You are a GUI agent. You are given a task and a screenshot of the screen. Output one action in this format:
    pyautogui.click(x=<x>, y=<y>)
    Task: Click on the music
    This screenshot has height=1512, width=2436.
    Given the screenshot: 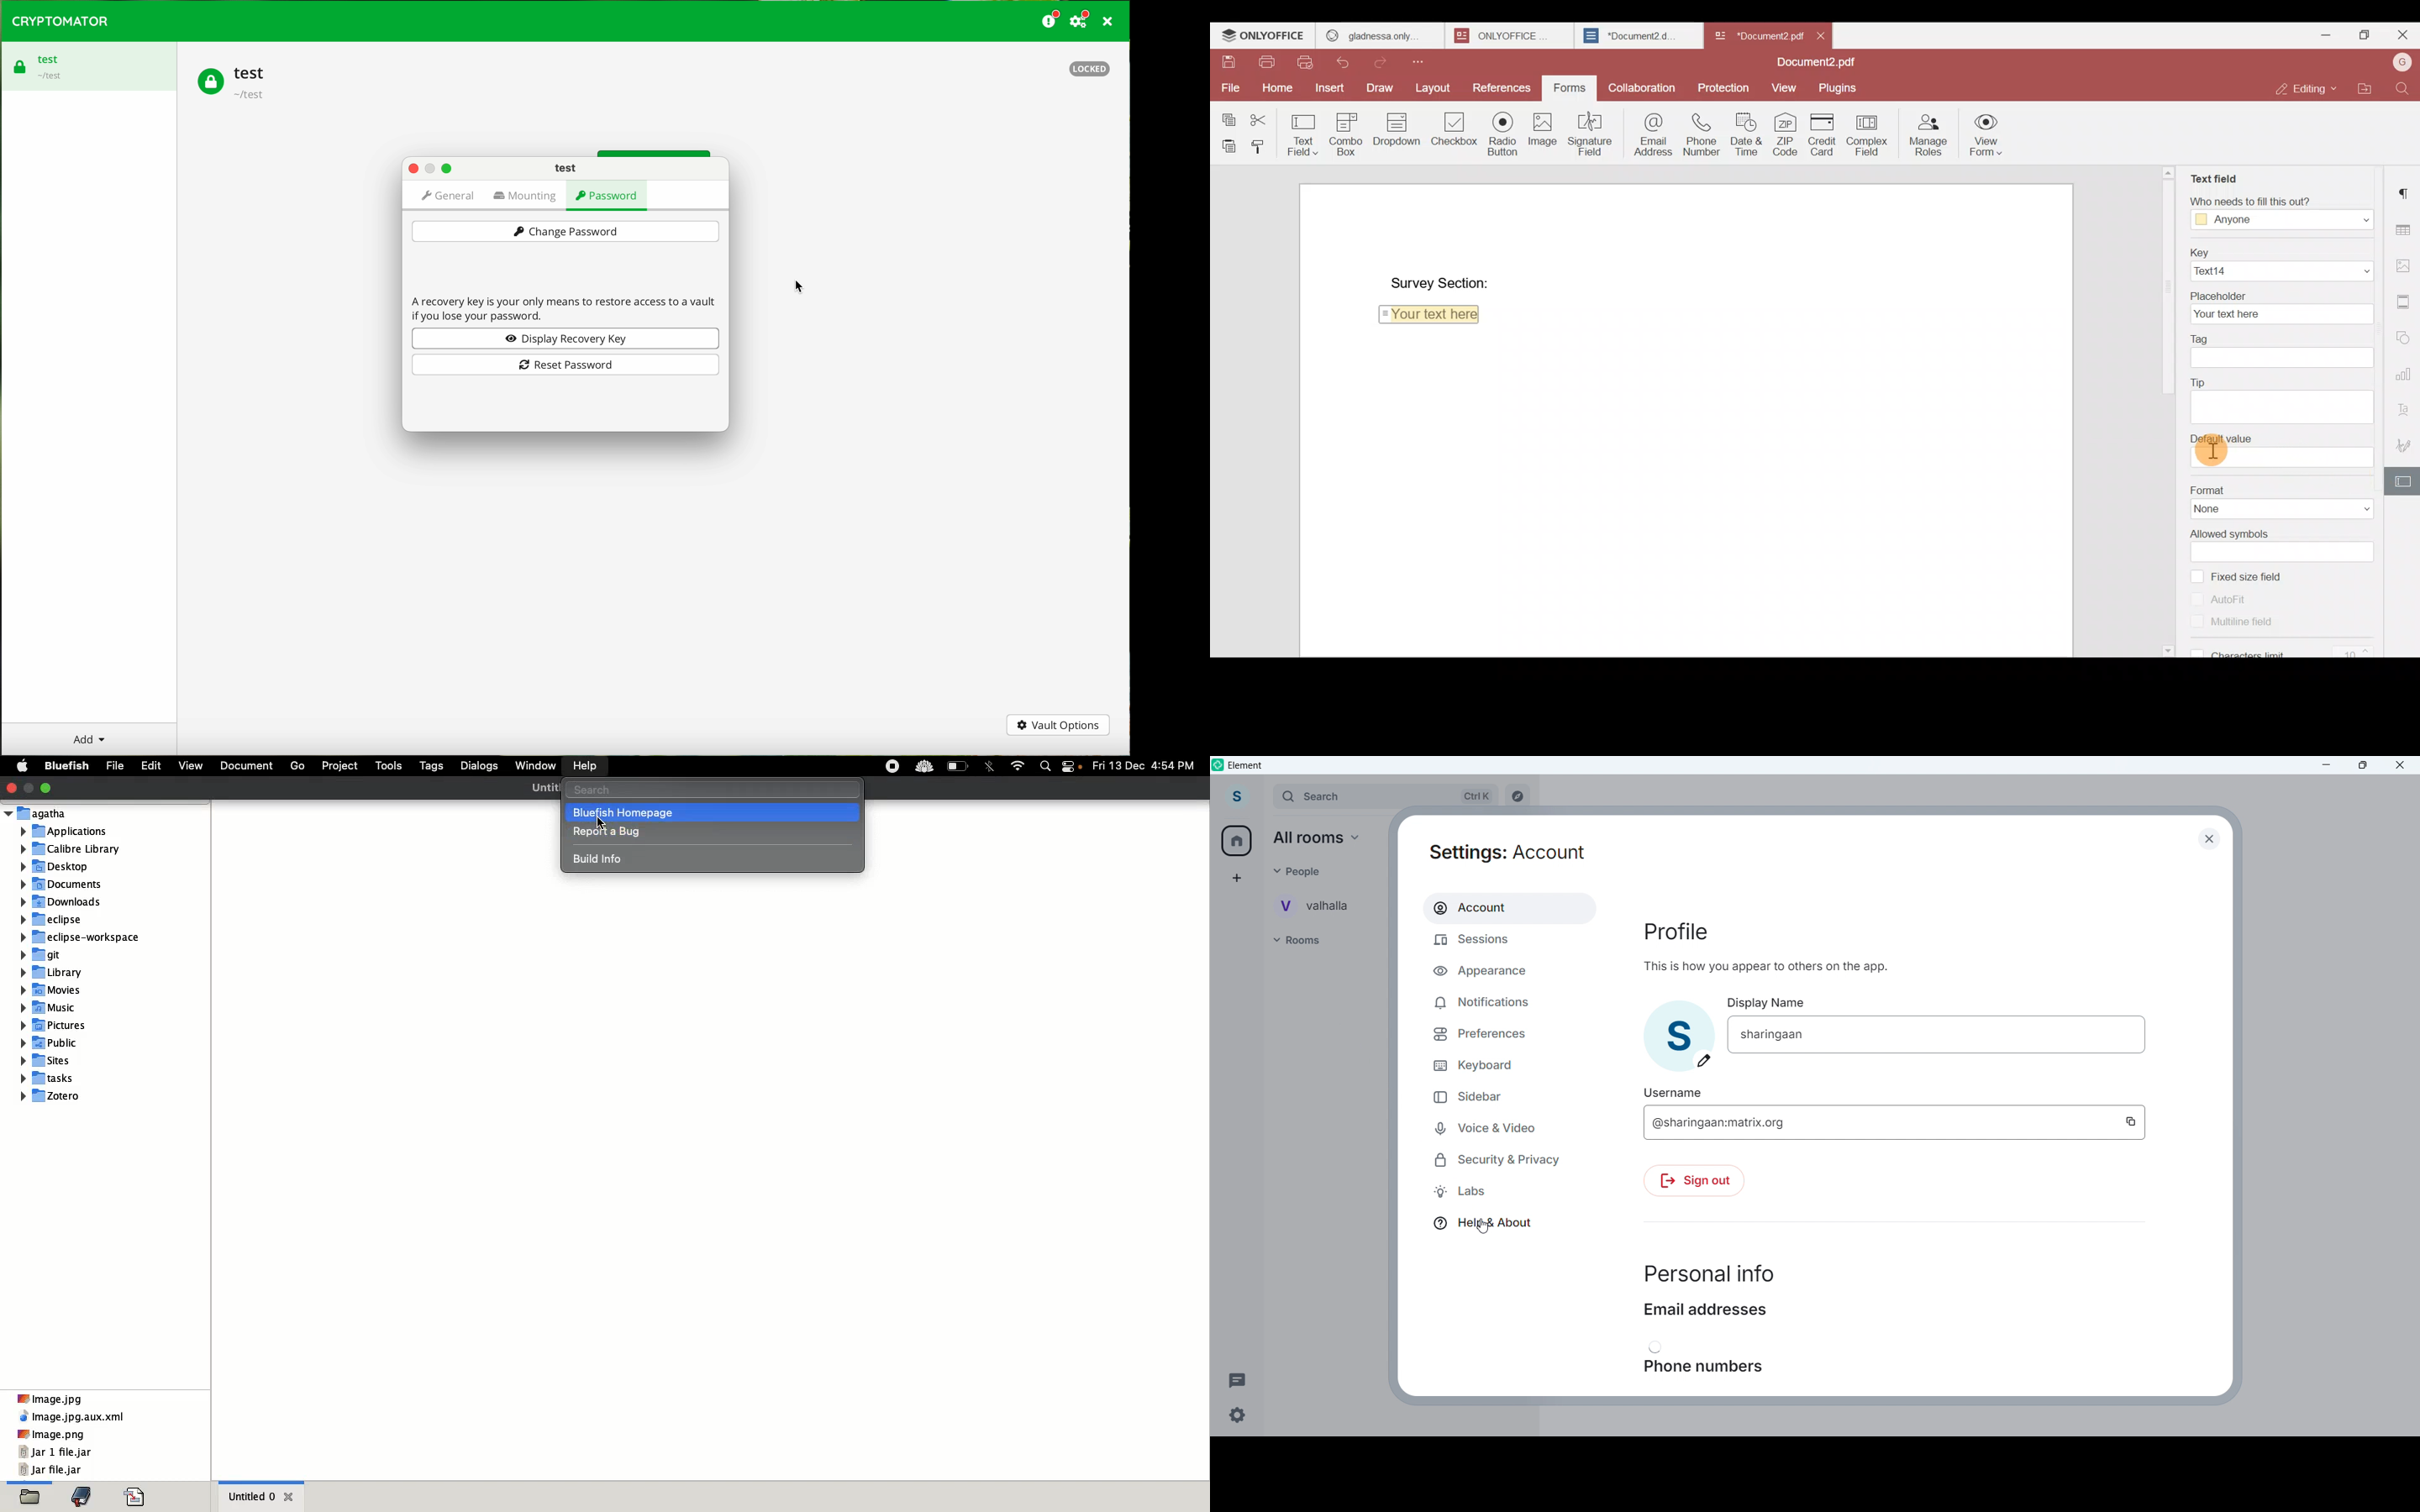 What is the action you would take?
    pyautogui.click(x=53, y=1042)
    